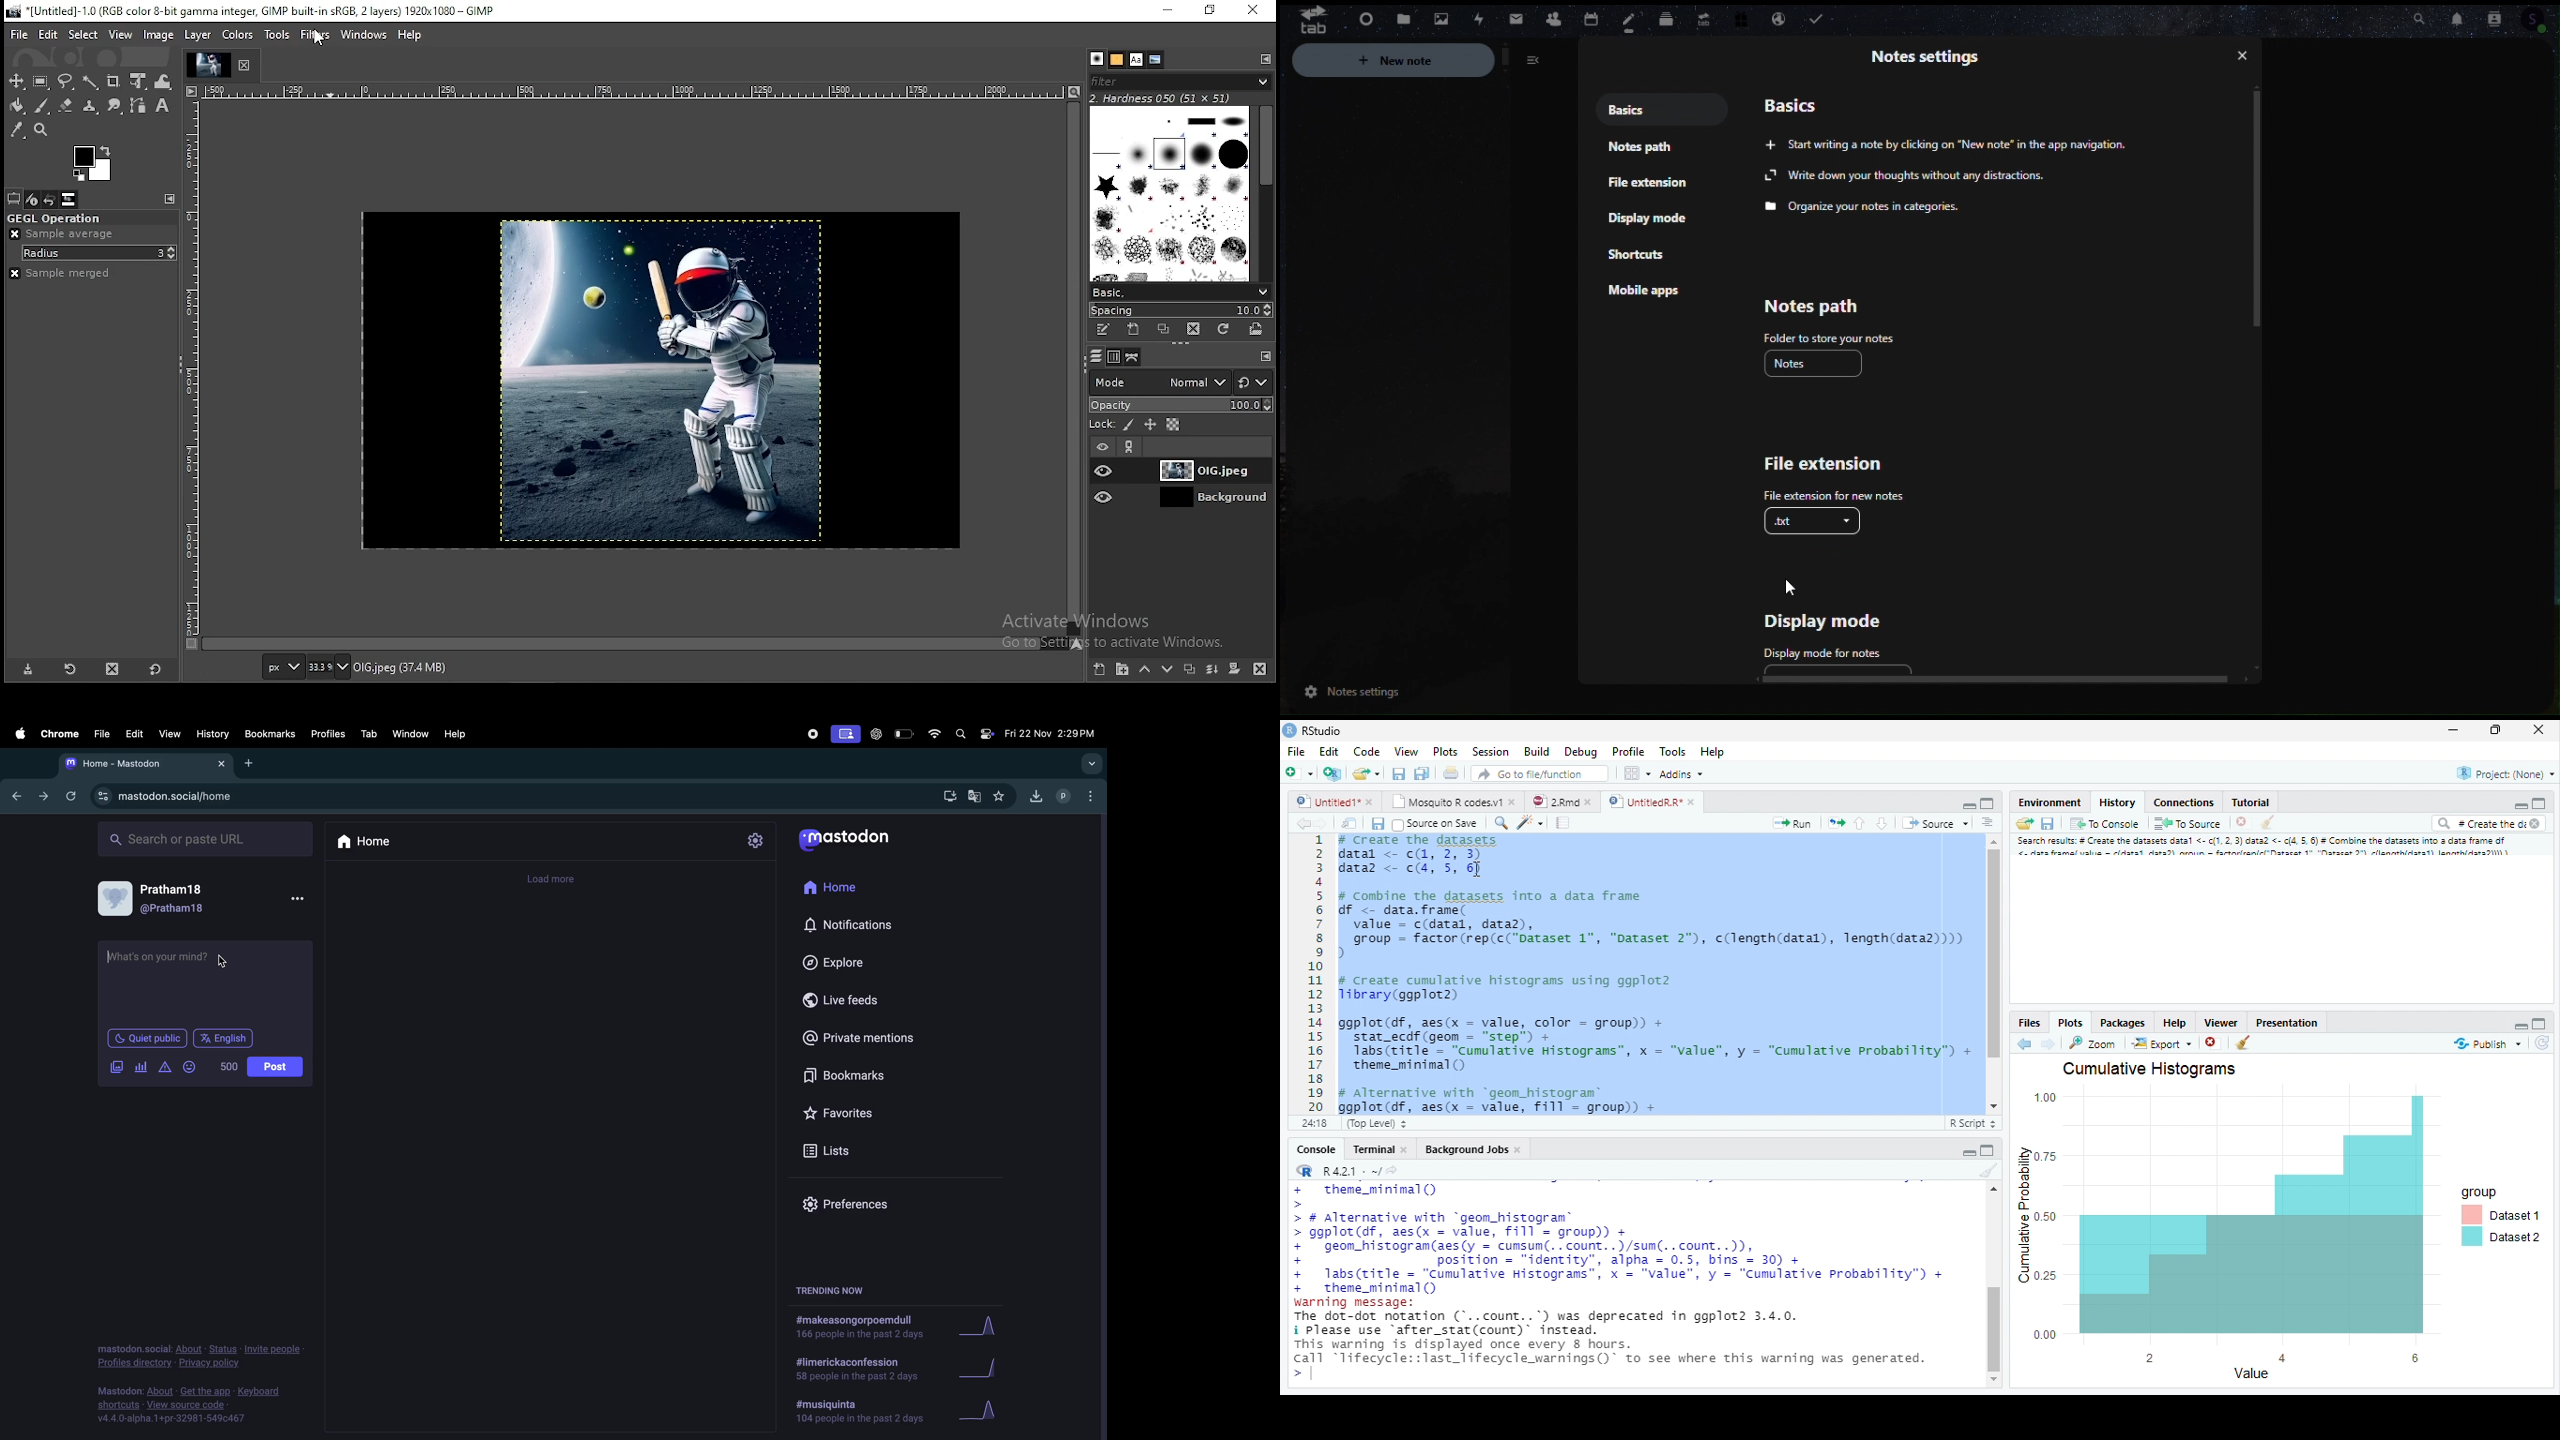 Image resolution: width=2576 pixels, height=1456 pixels. I want to click on configure this tab, so click(170, 199).